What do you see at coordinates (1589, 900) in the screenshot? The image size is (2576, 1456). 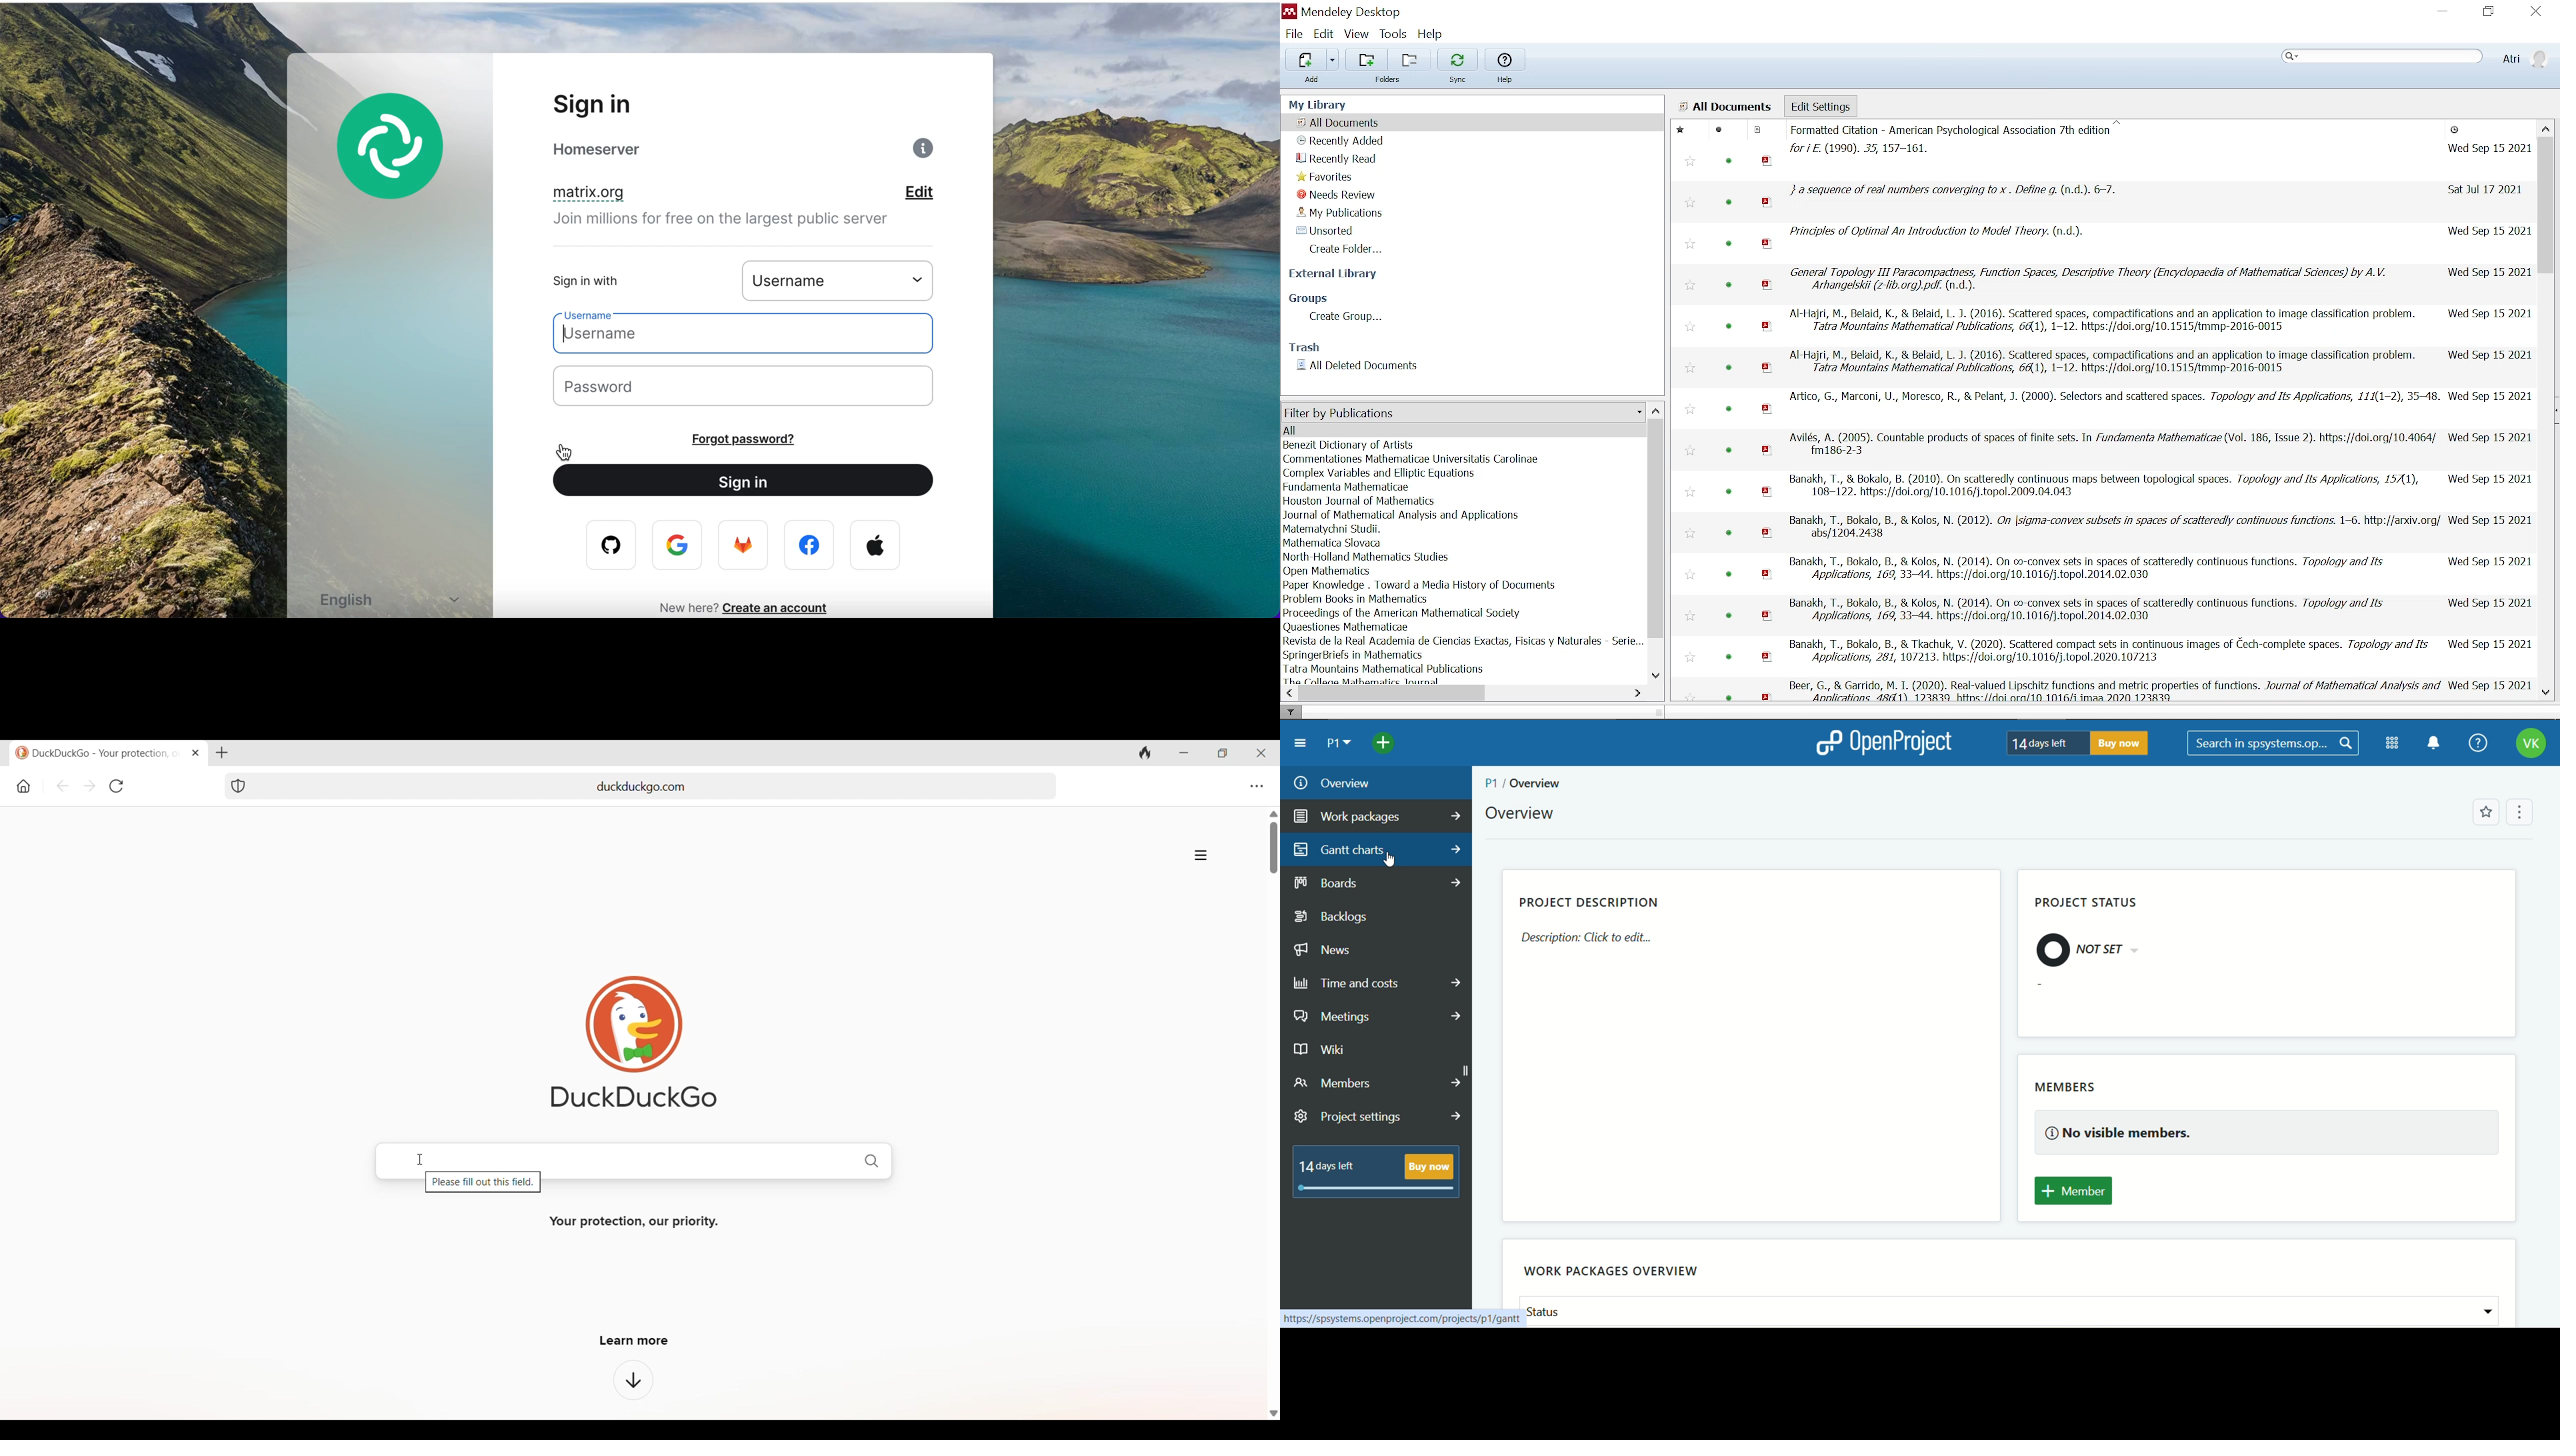 I see `project description` at bounding box center [1589, 900].